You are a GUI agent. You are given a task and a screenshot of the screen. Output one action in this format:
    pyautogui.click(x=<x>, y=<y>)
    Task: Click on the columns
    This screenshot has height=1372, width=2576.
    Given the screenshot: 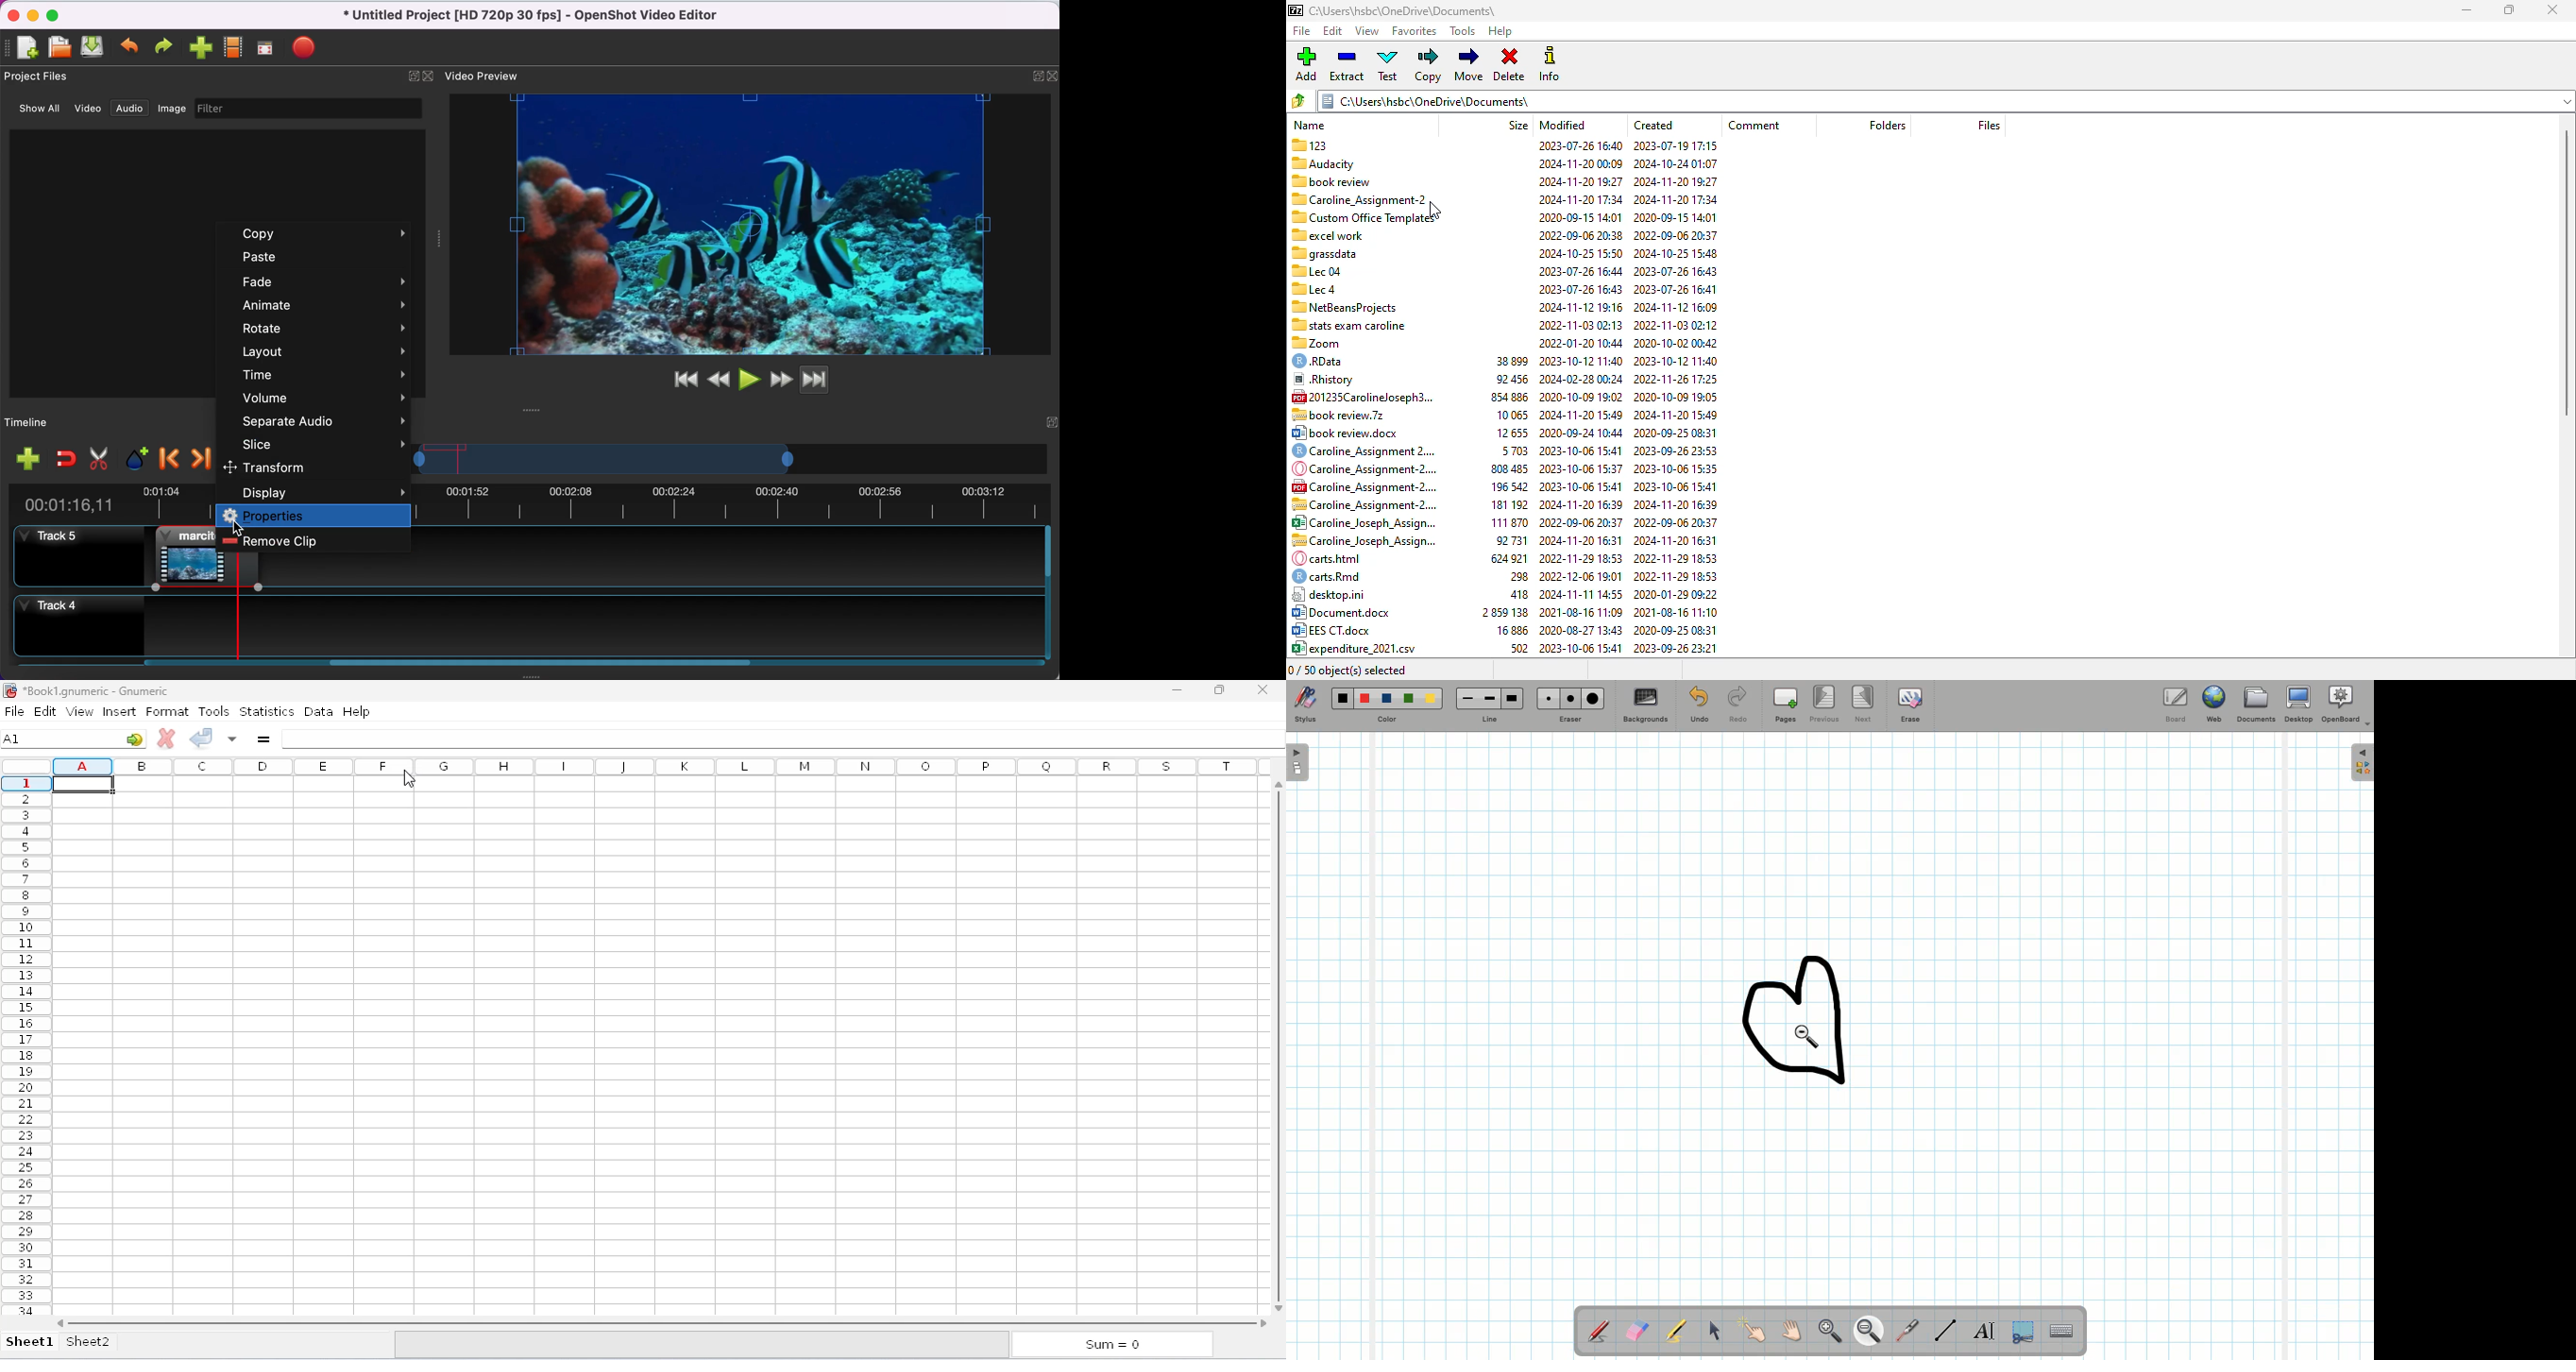 What is the action you would take?
    pyautogui.click(x=663, y=767)
    